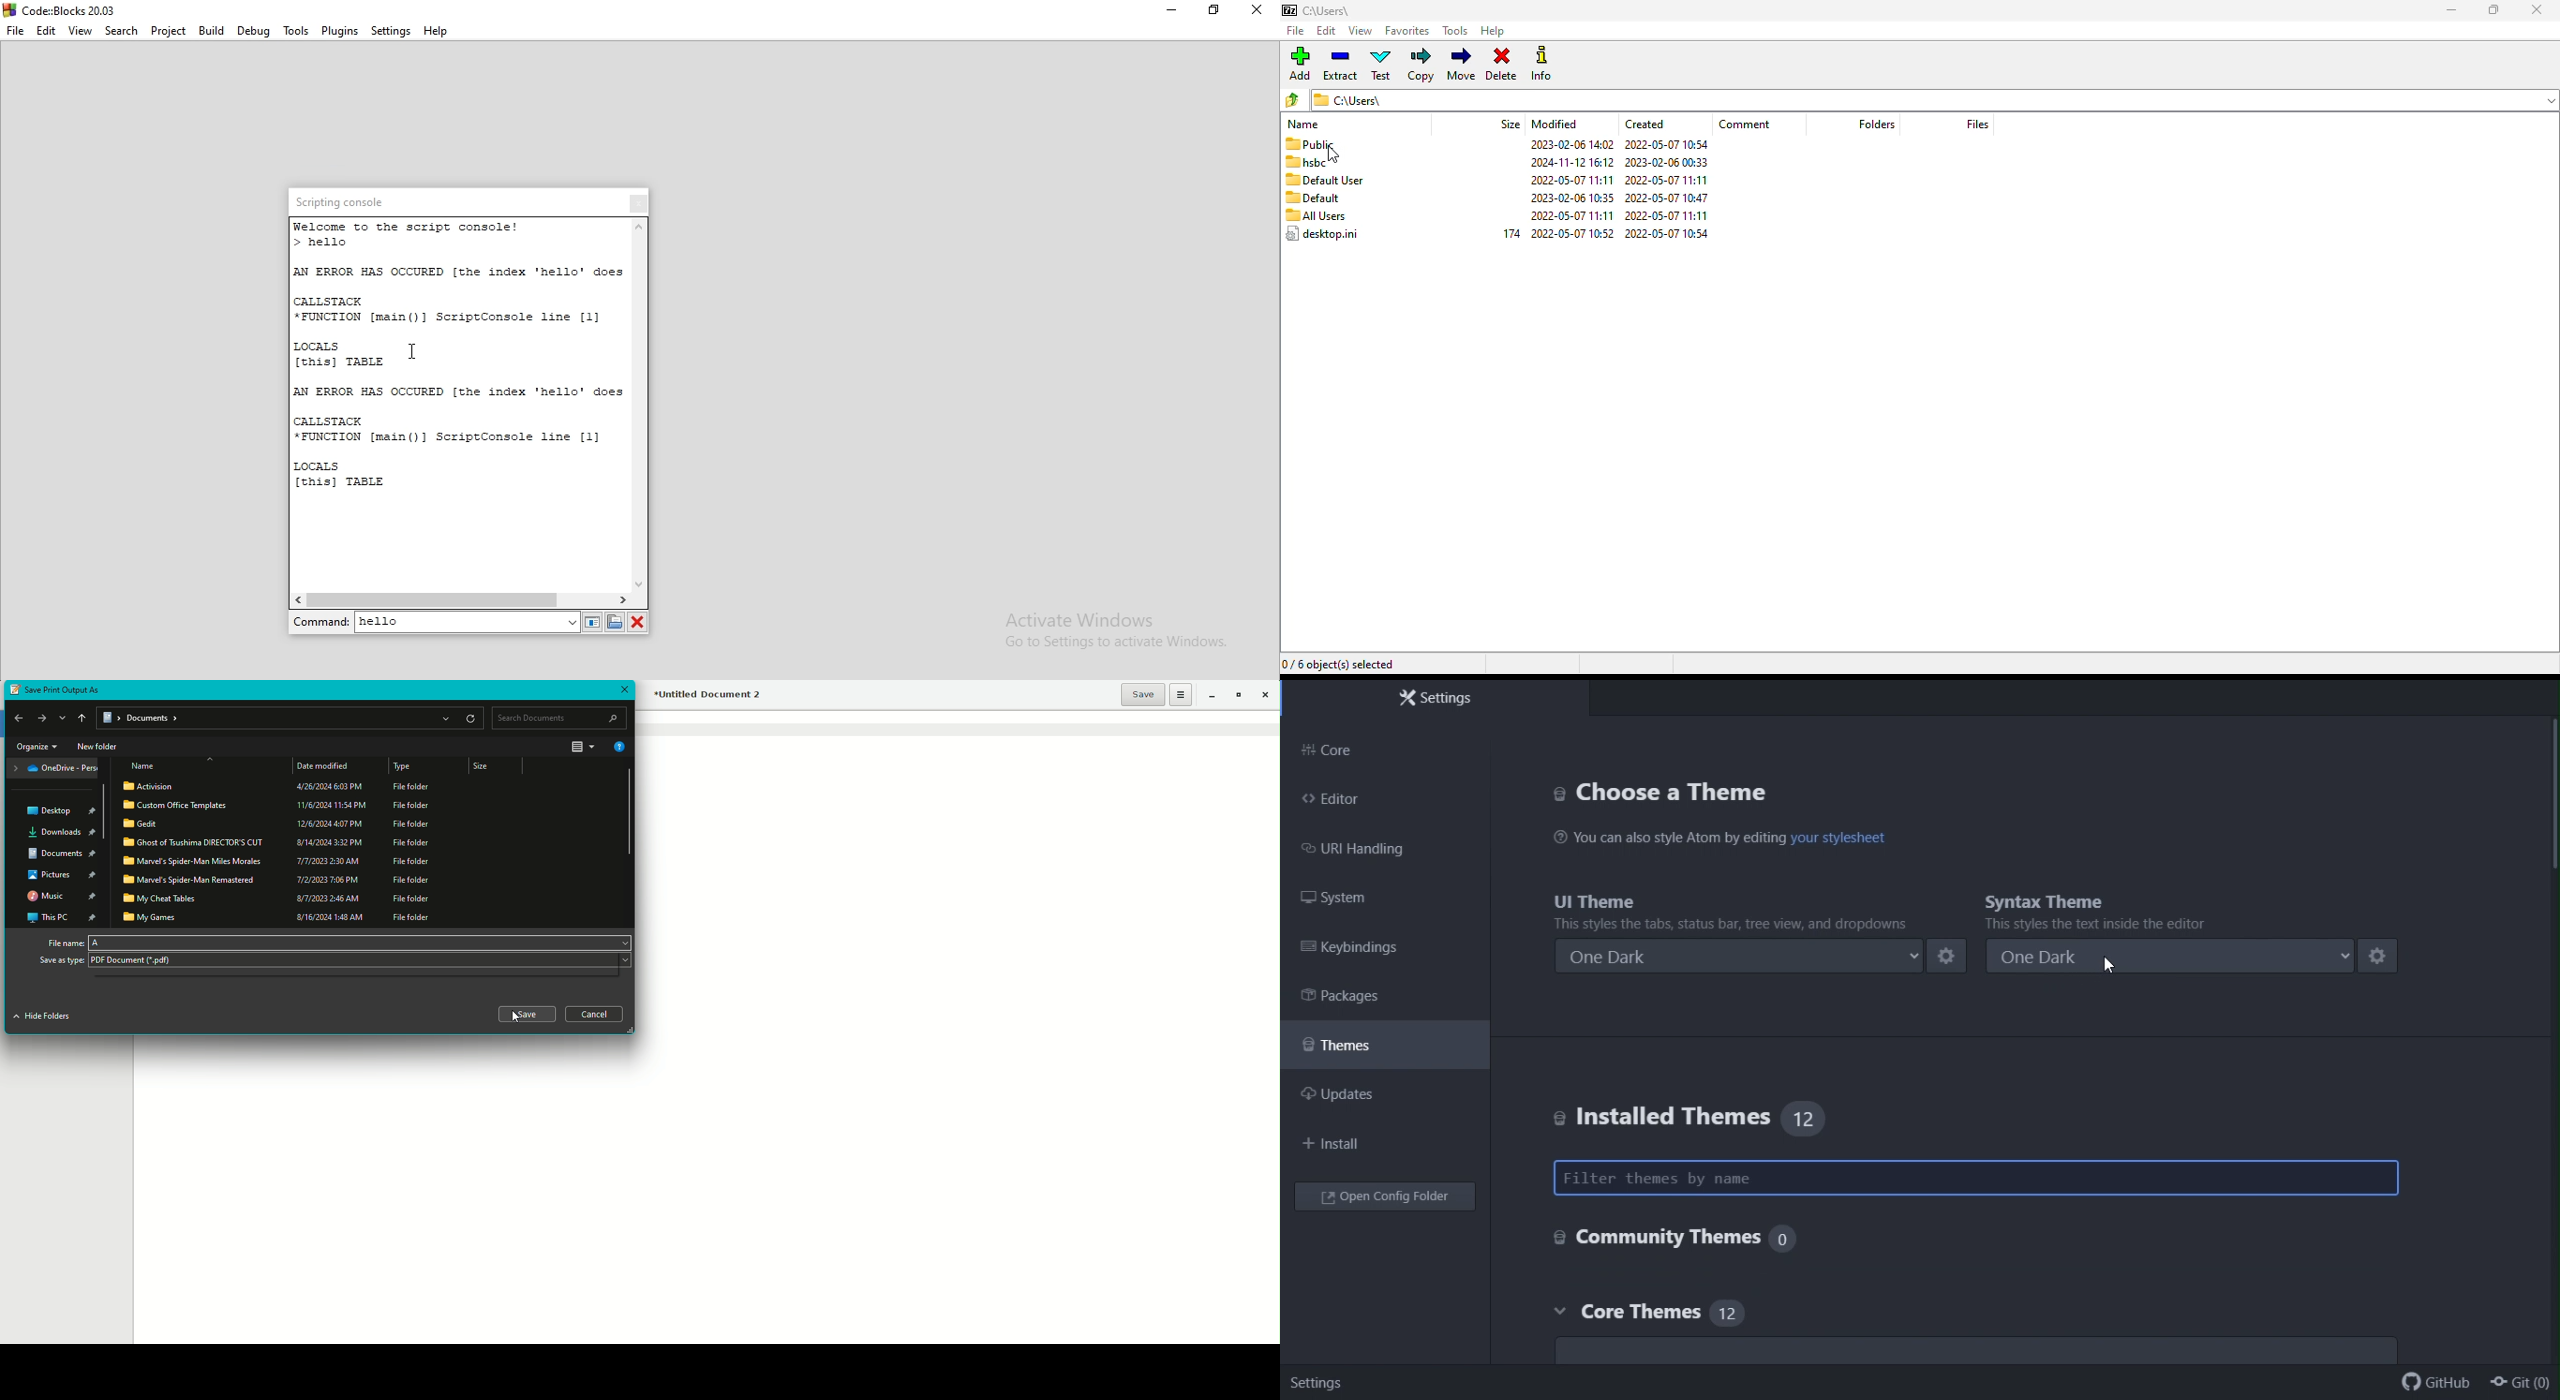 This screenshot has width=2576, height=1400. Describe the element at coordinates (404, 768) in the screenshot. I see `Type` at that location.